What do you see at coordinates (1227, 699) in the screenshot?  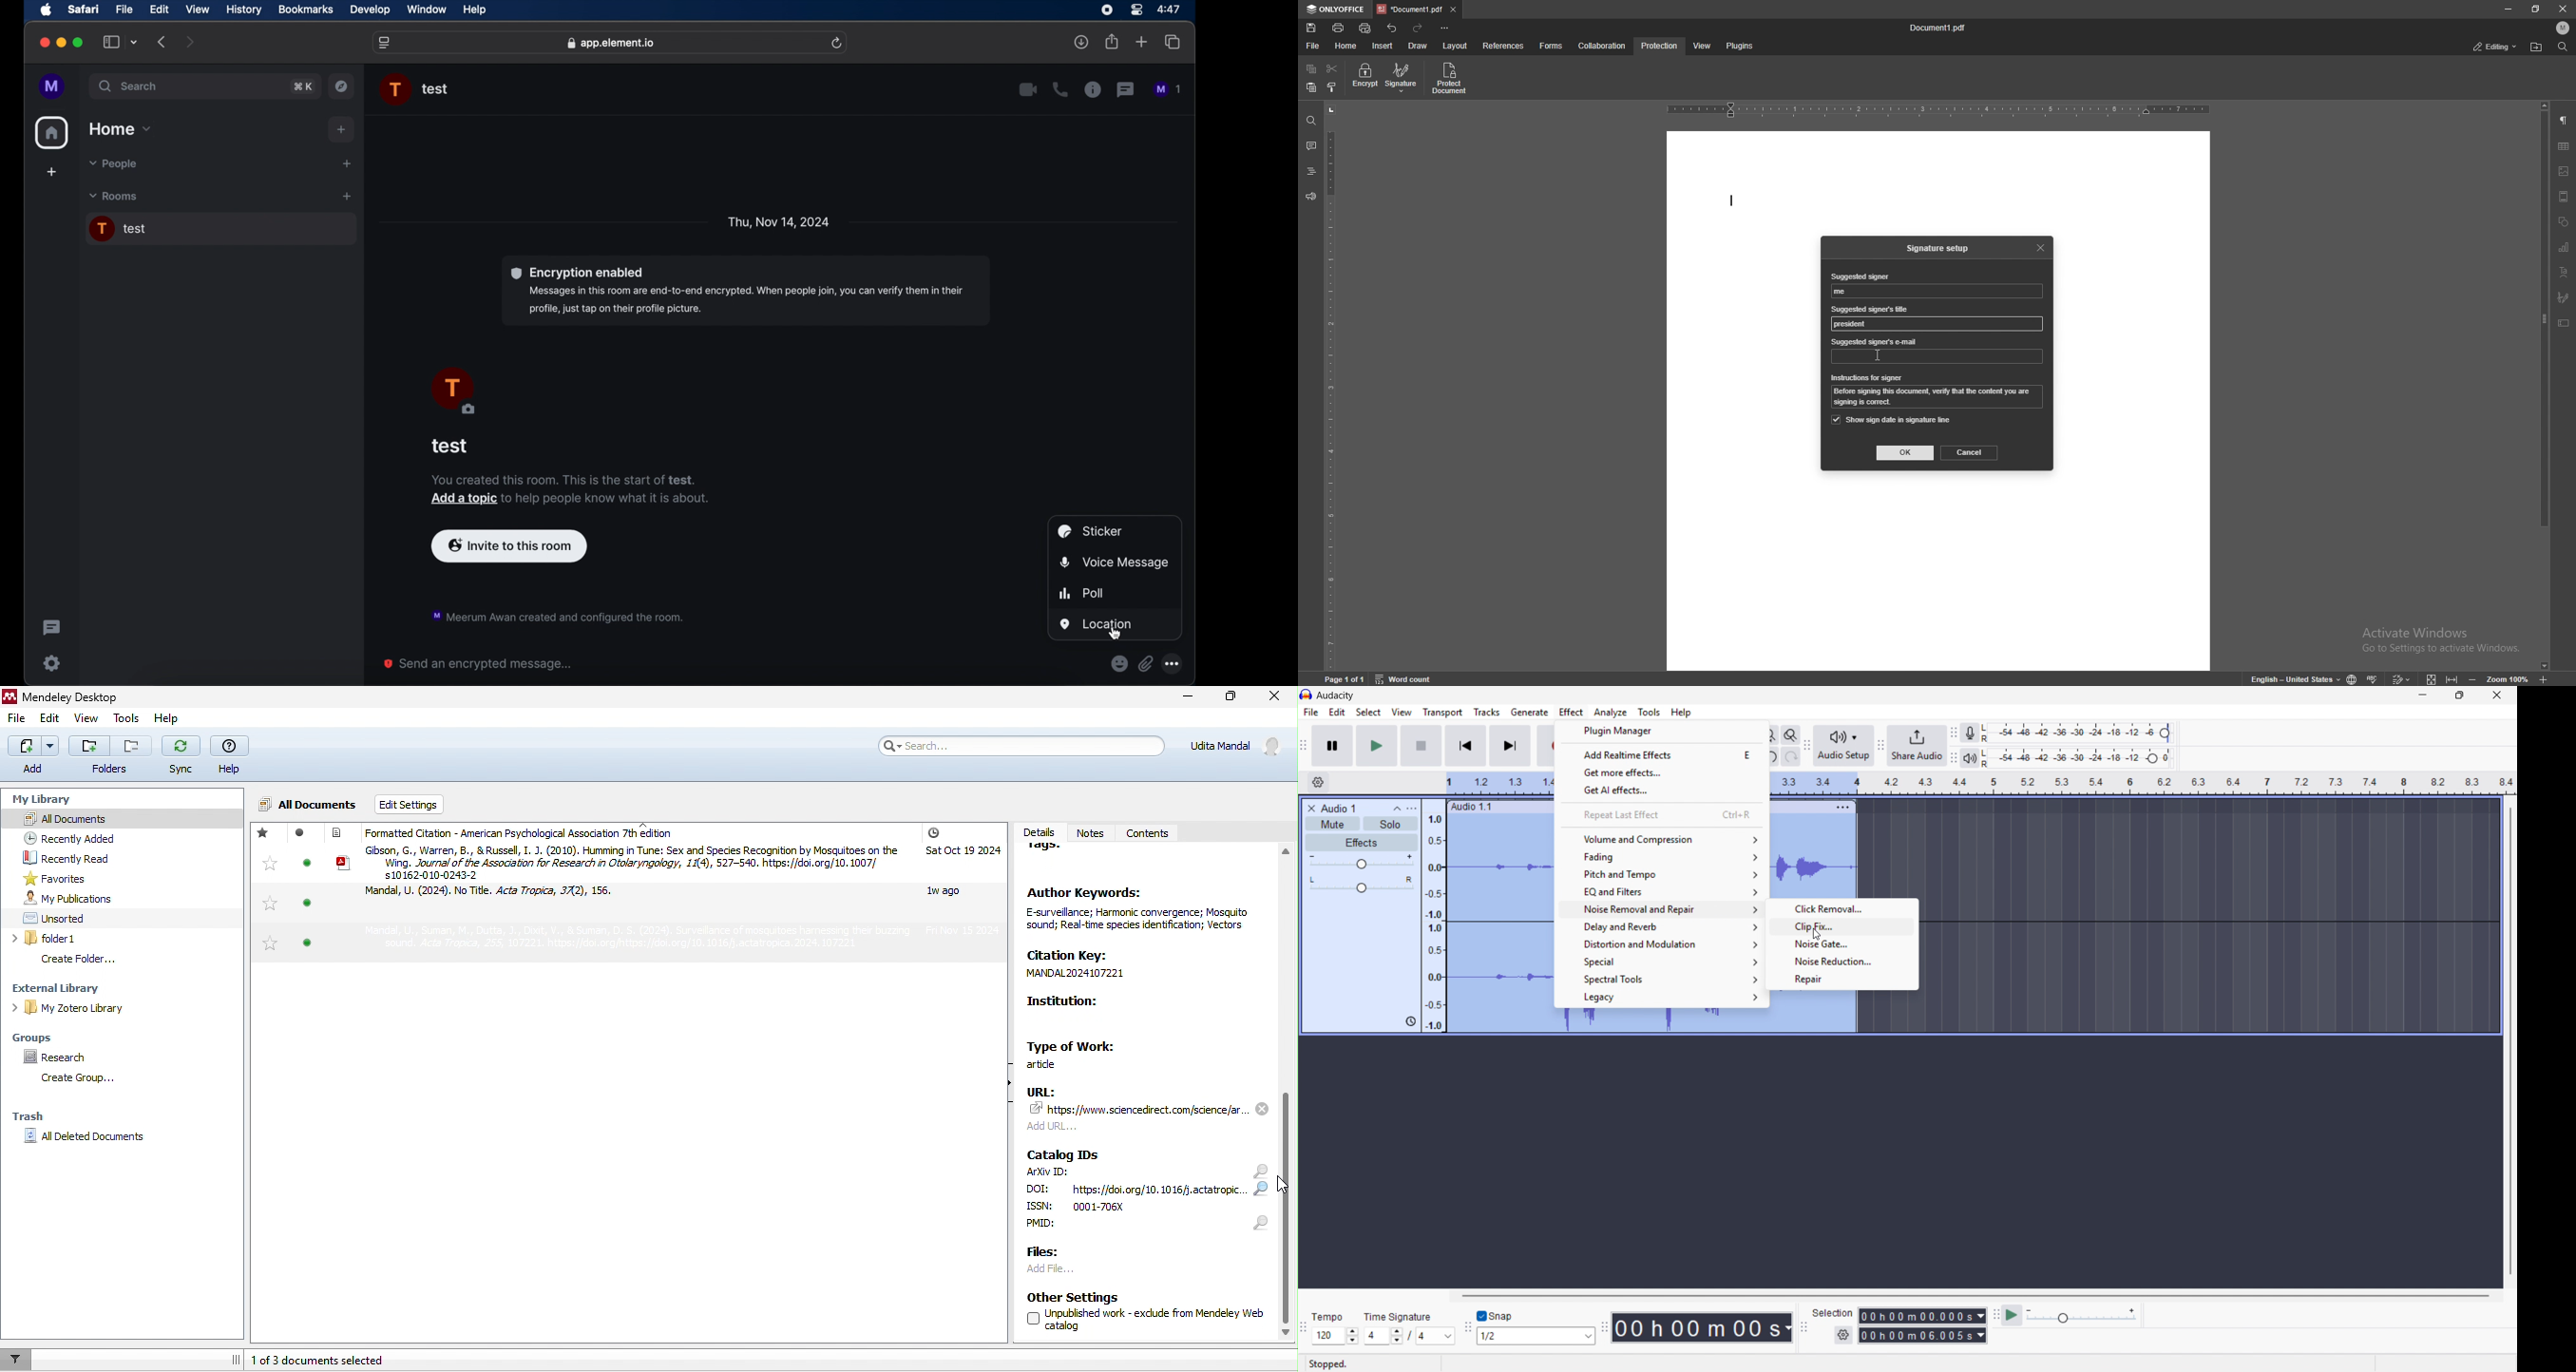 I see `maximize` at bounding box center [1227, 699].